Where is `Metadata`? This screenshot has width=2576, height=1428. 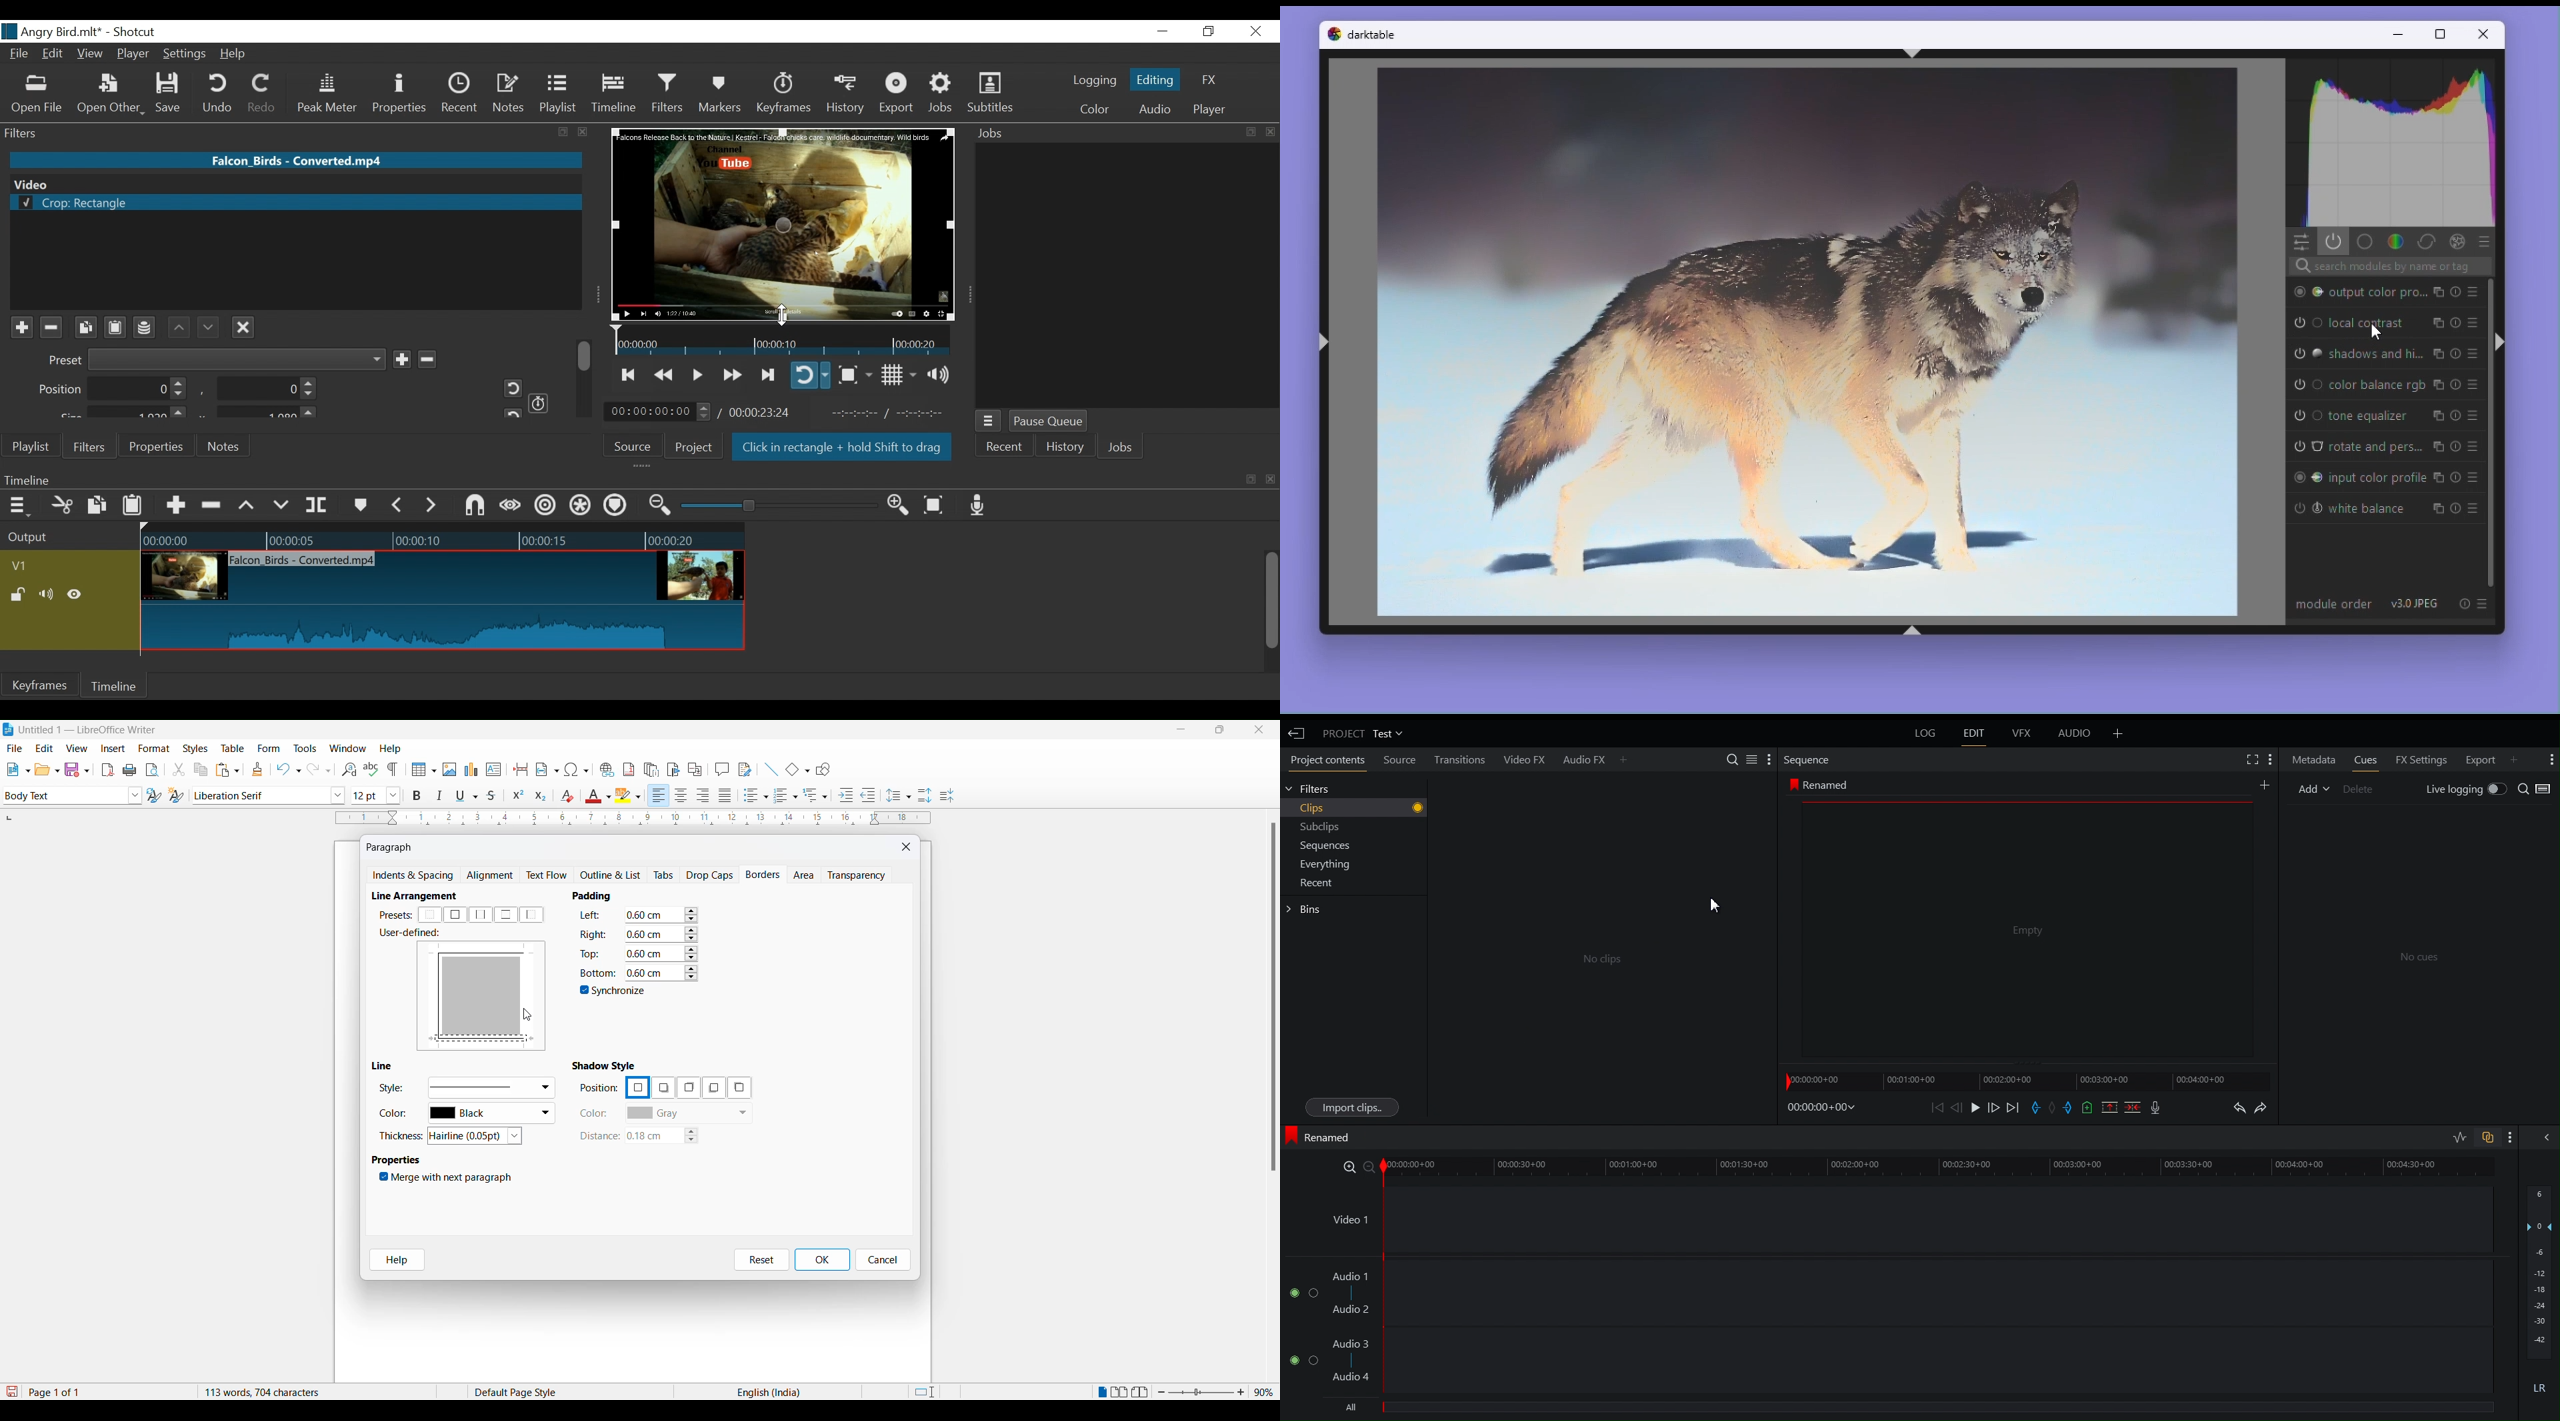 Metadata is located at coordinates (2312, 759).